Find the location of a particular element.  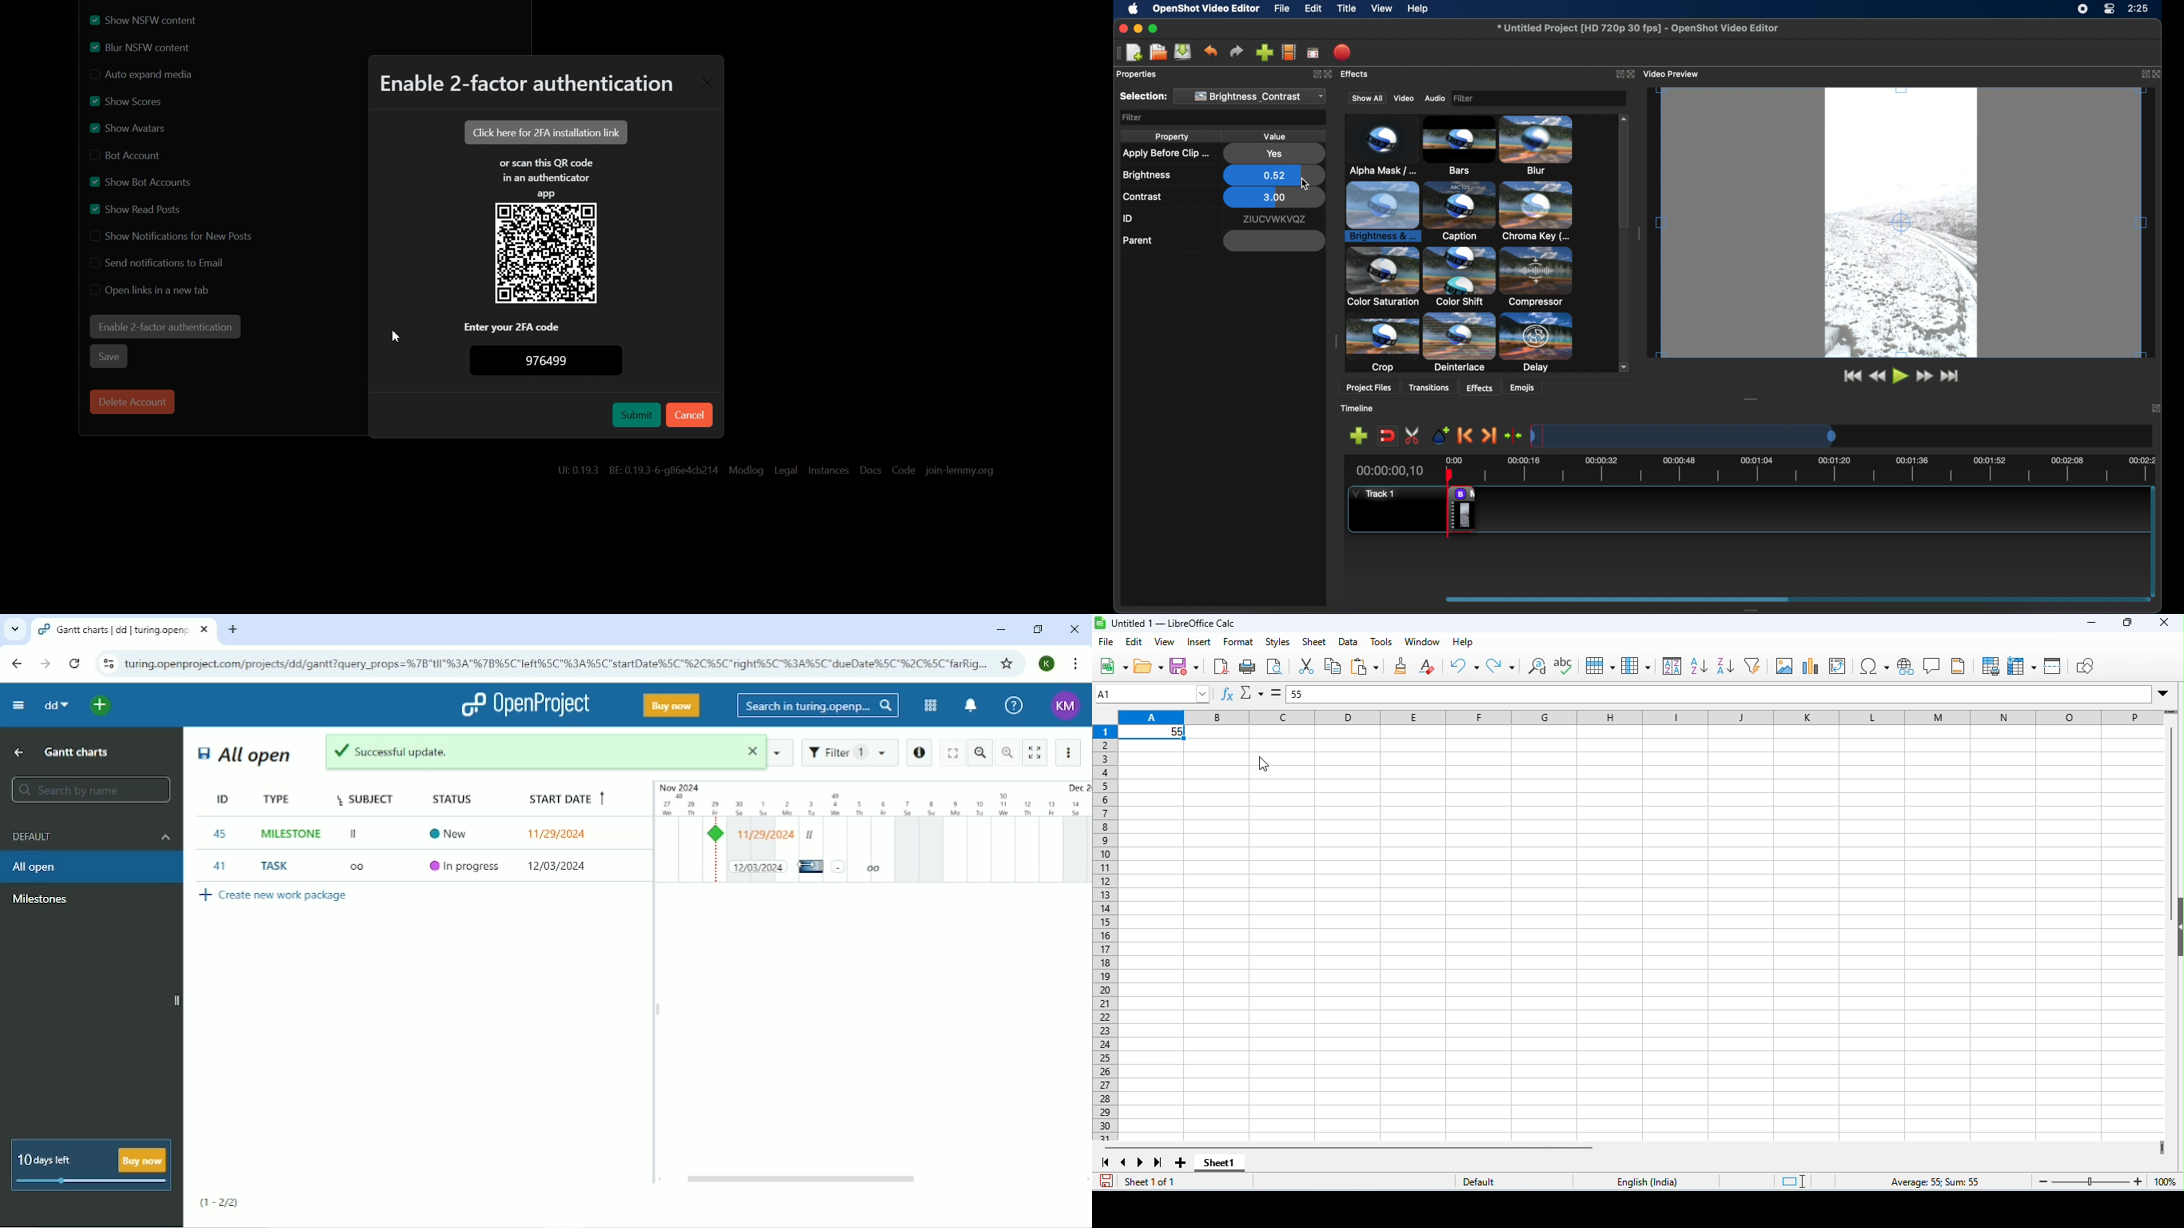

drop down is located at coordinates (2166, 695).